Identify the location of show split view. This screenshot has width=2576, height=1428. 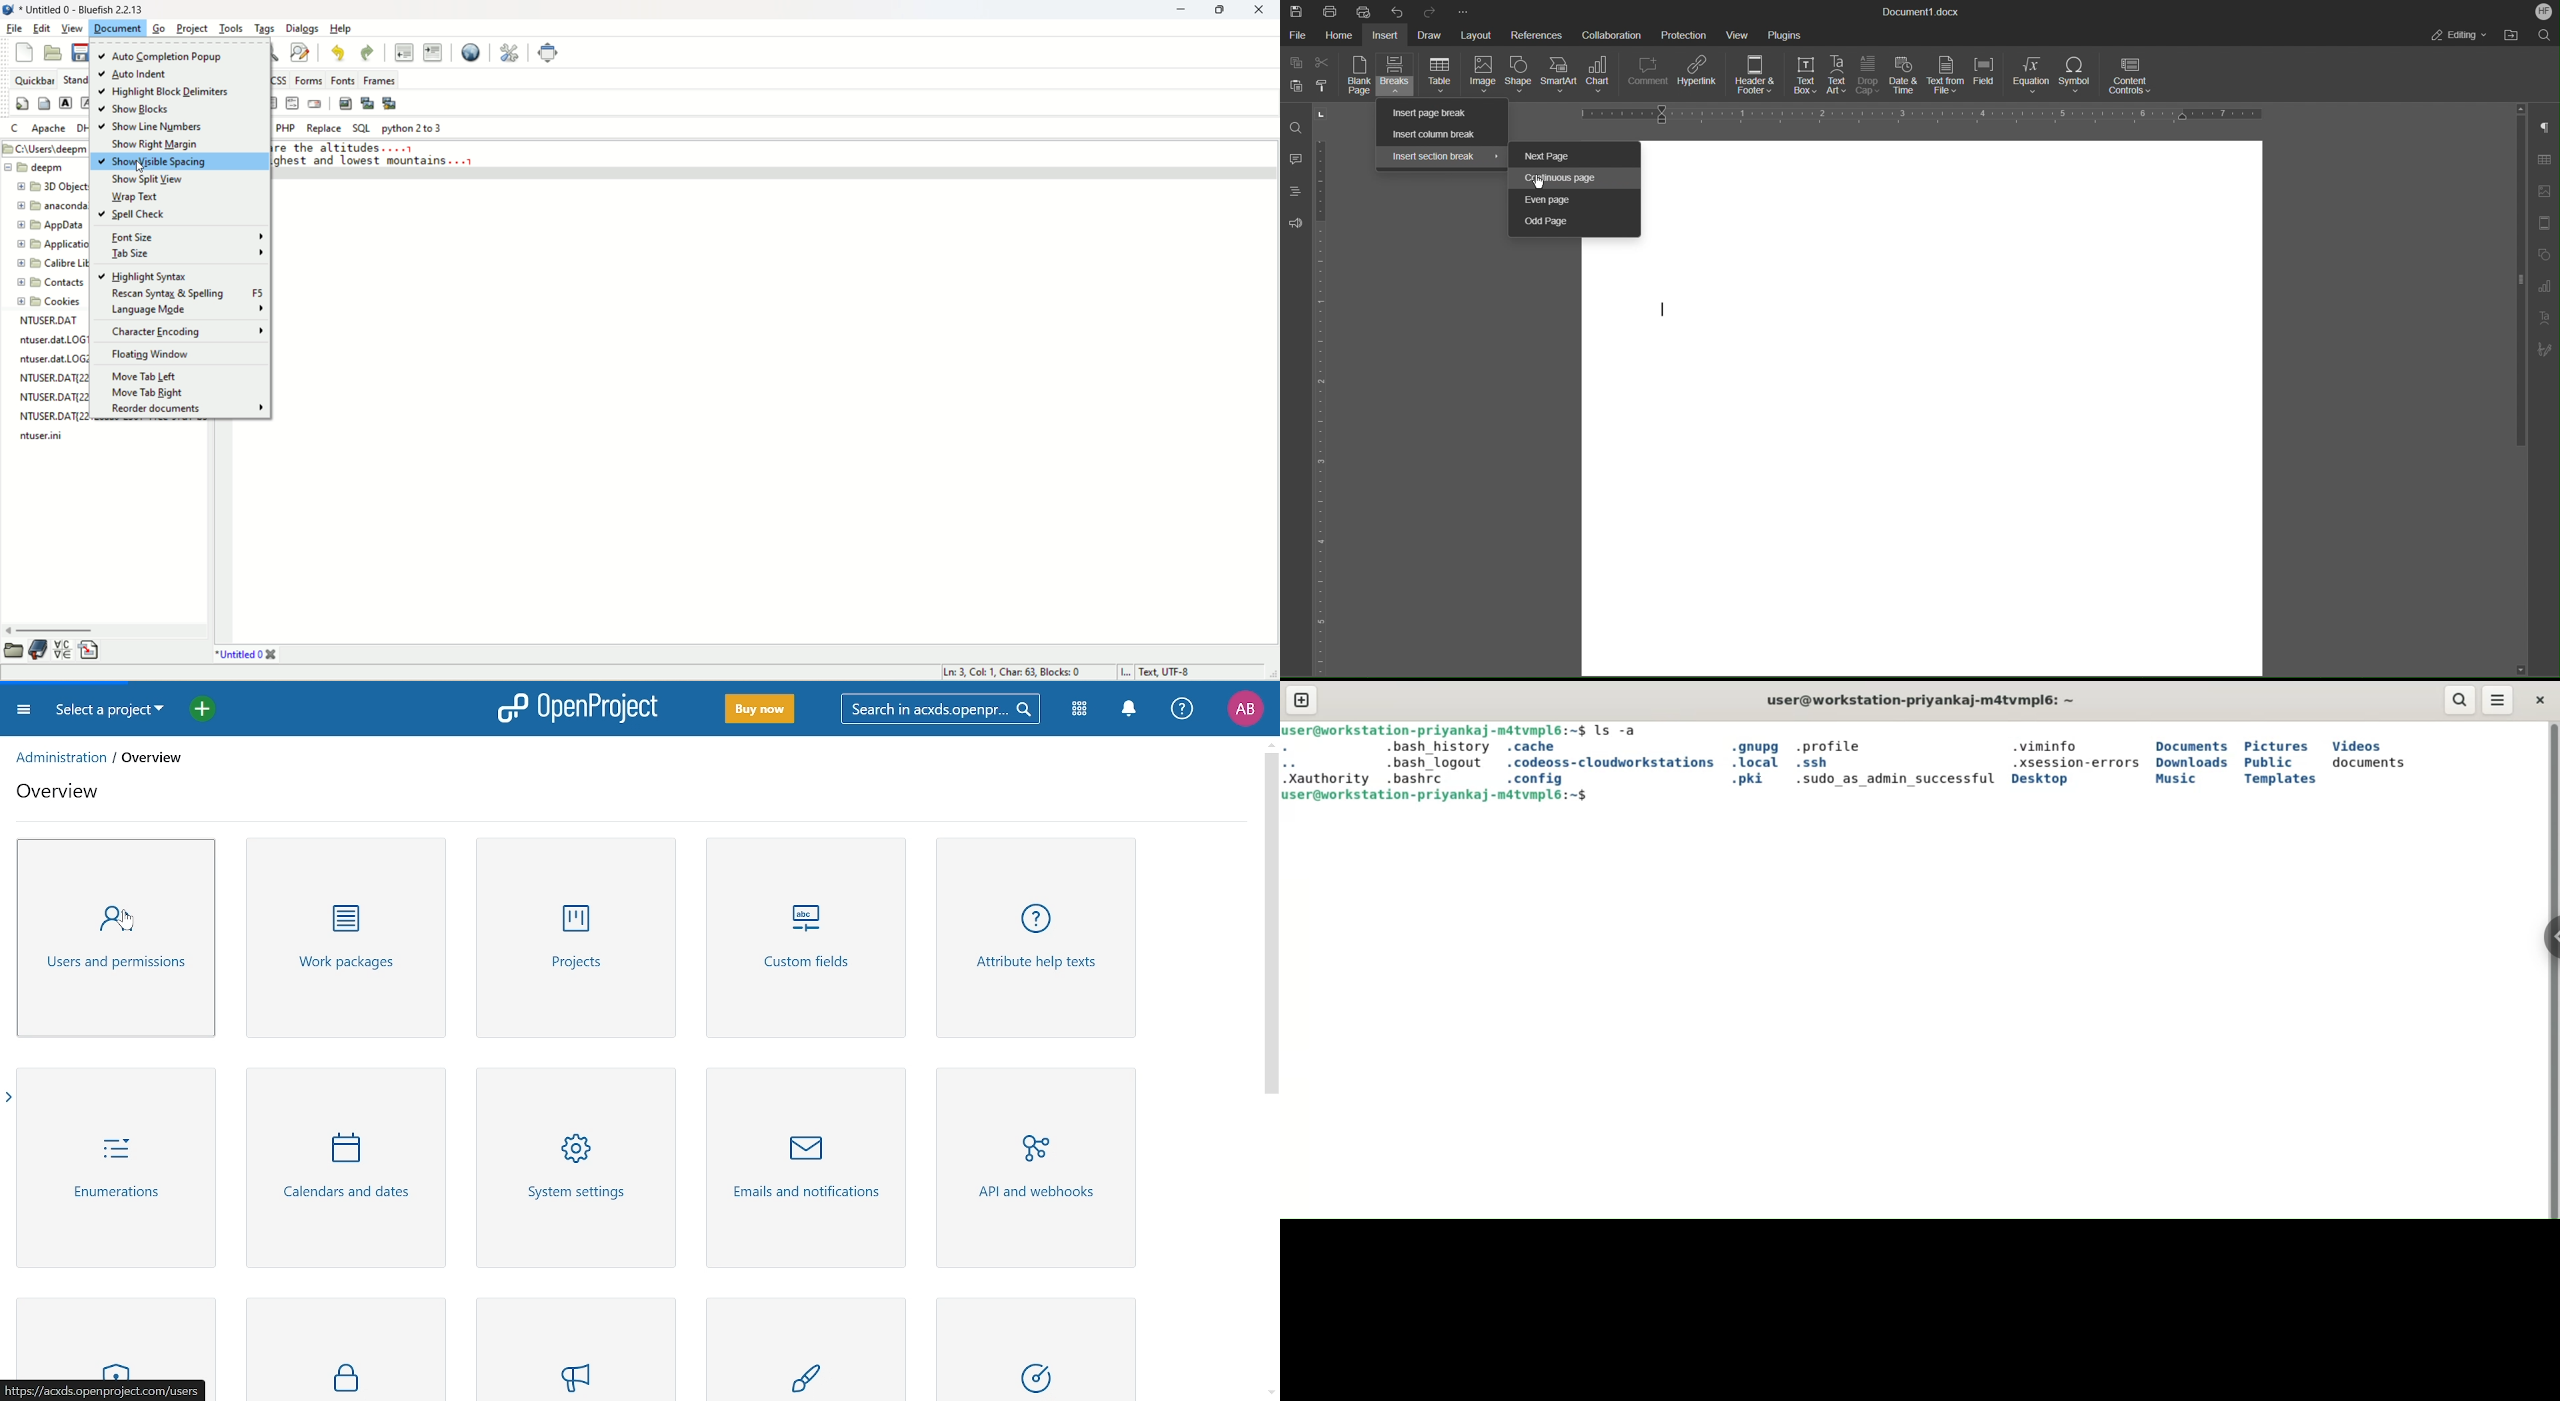
(153, 181).